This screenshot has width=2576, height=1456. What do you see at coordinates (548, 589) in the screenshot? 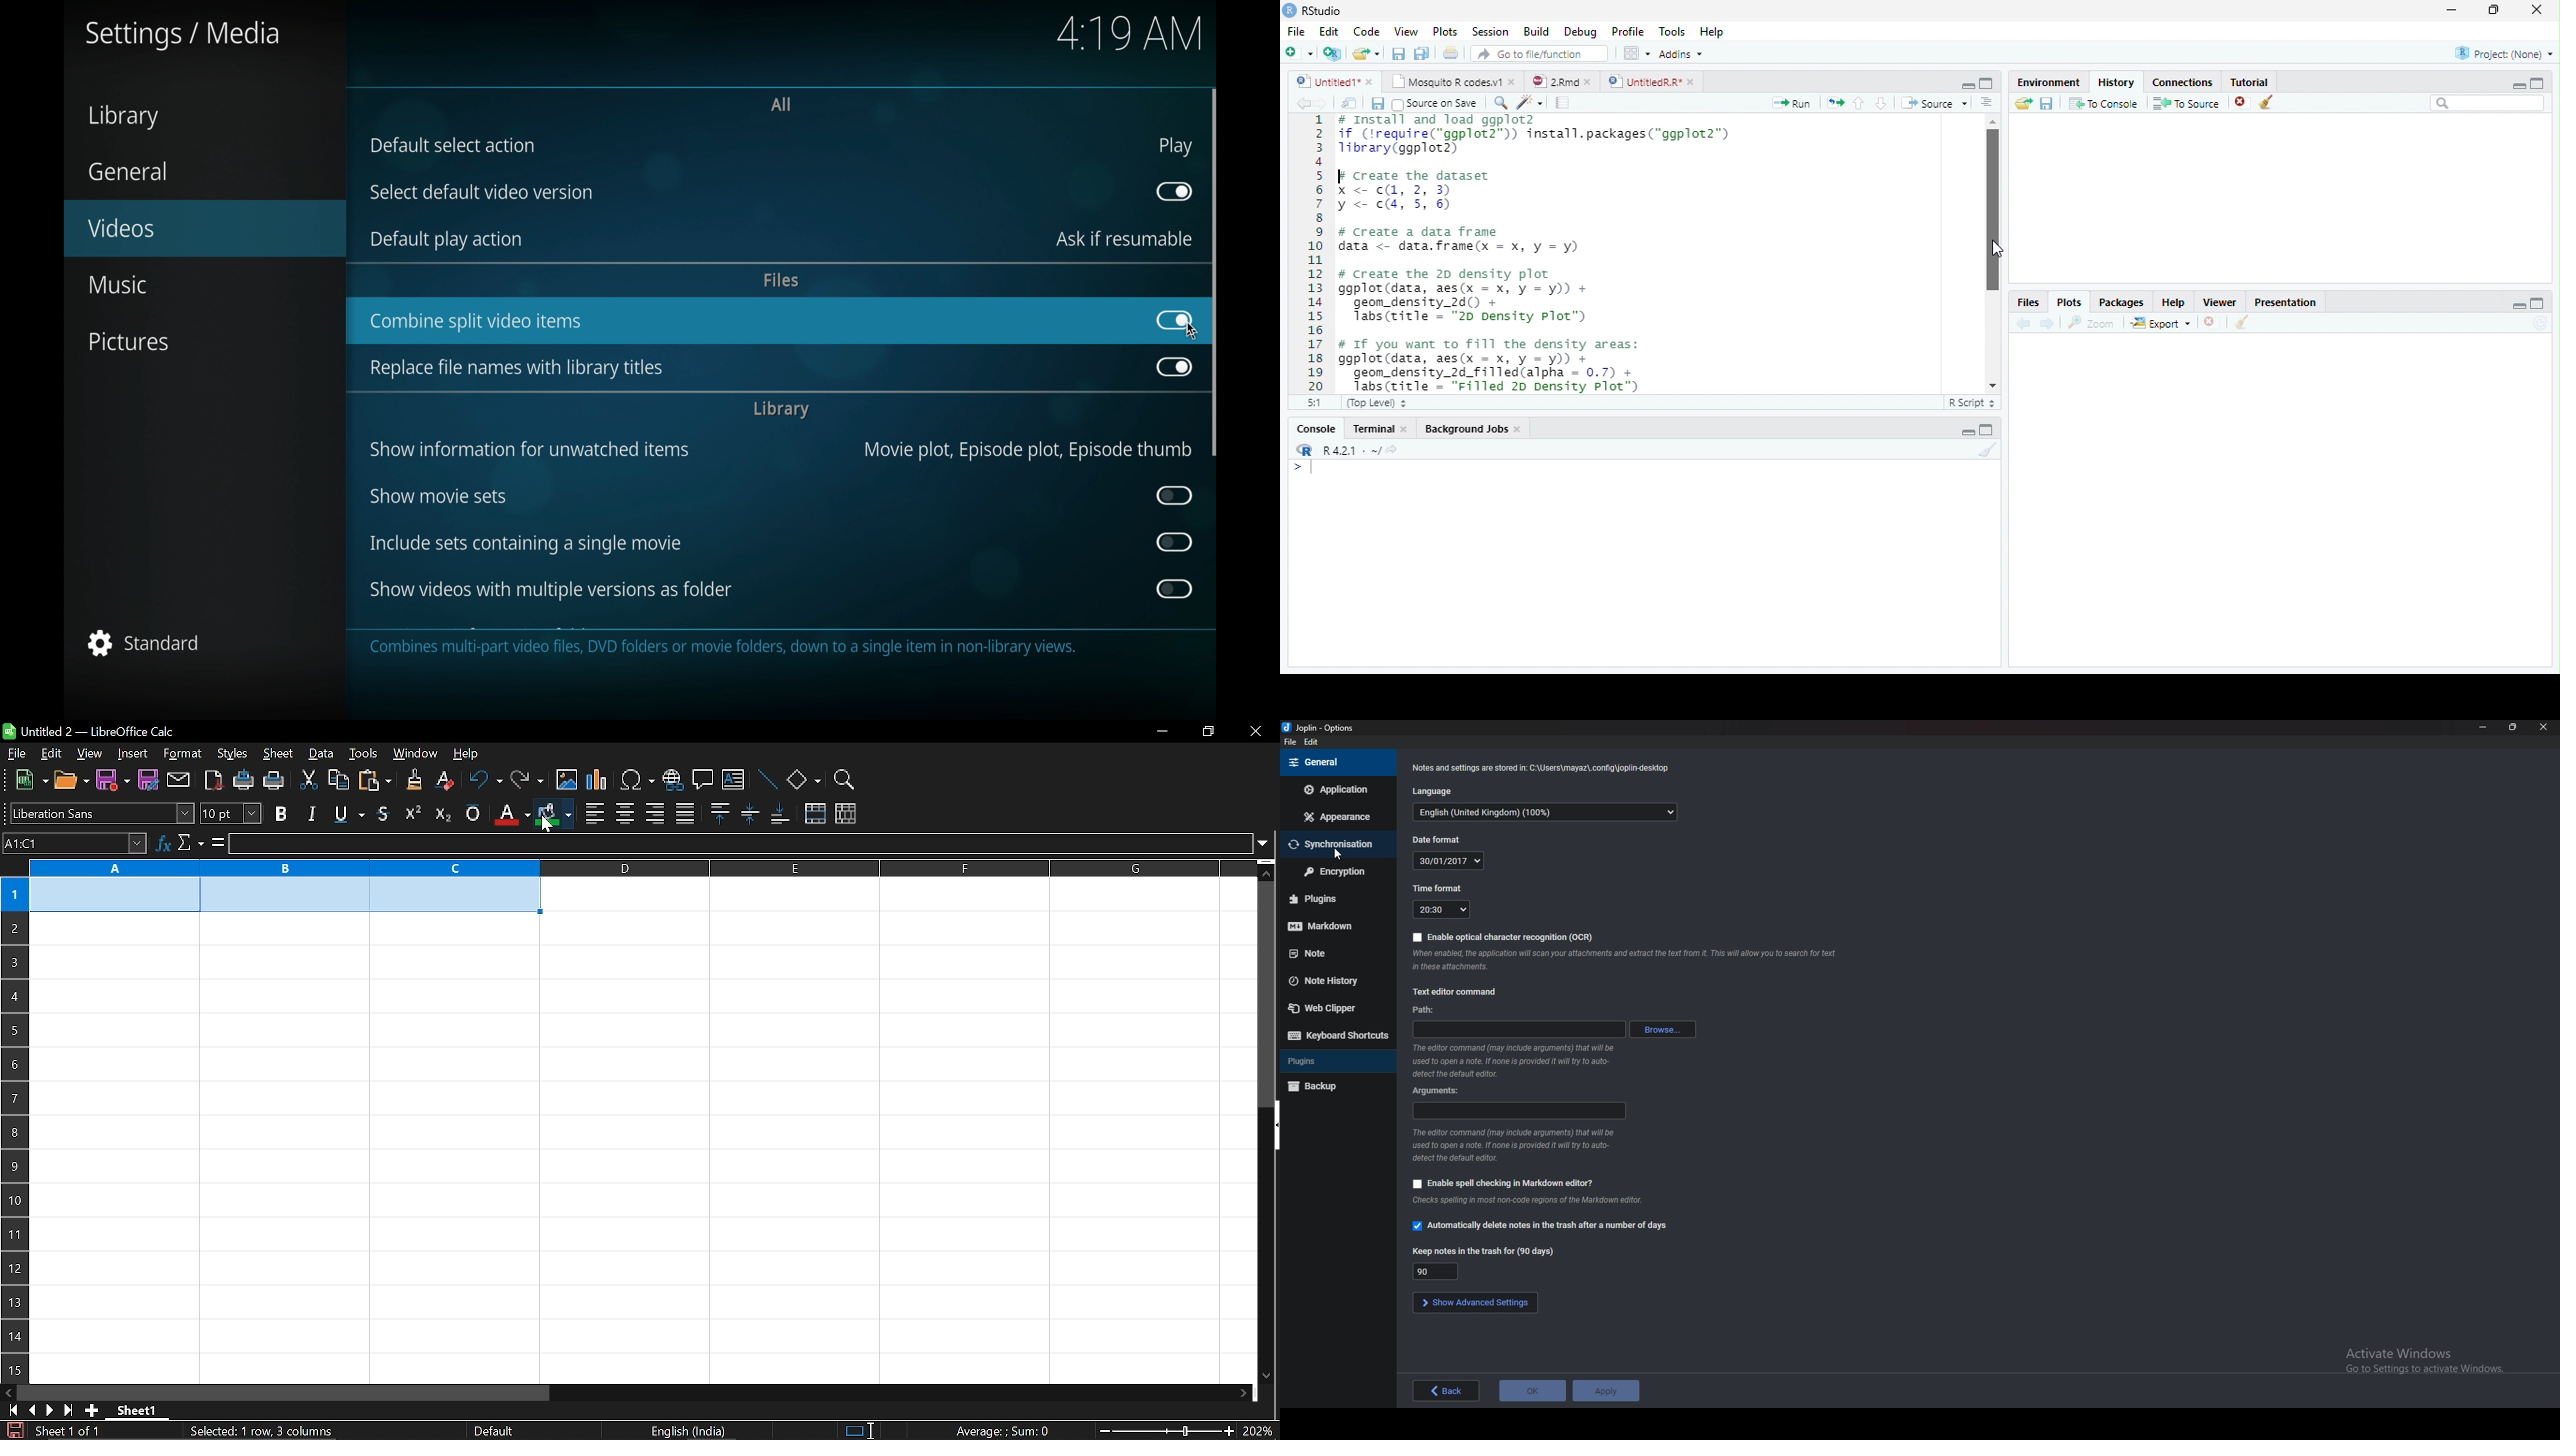
I see `show videos with multiple versions` at bounding box center [548, 589].